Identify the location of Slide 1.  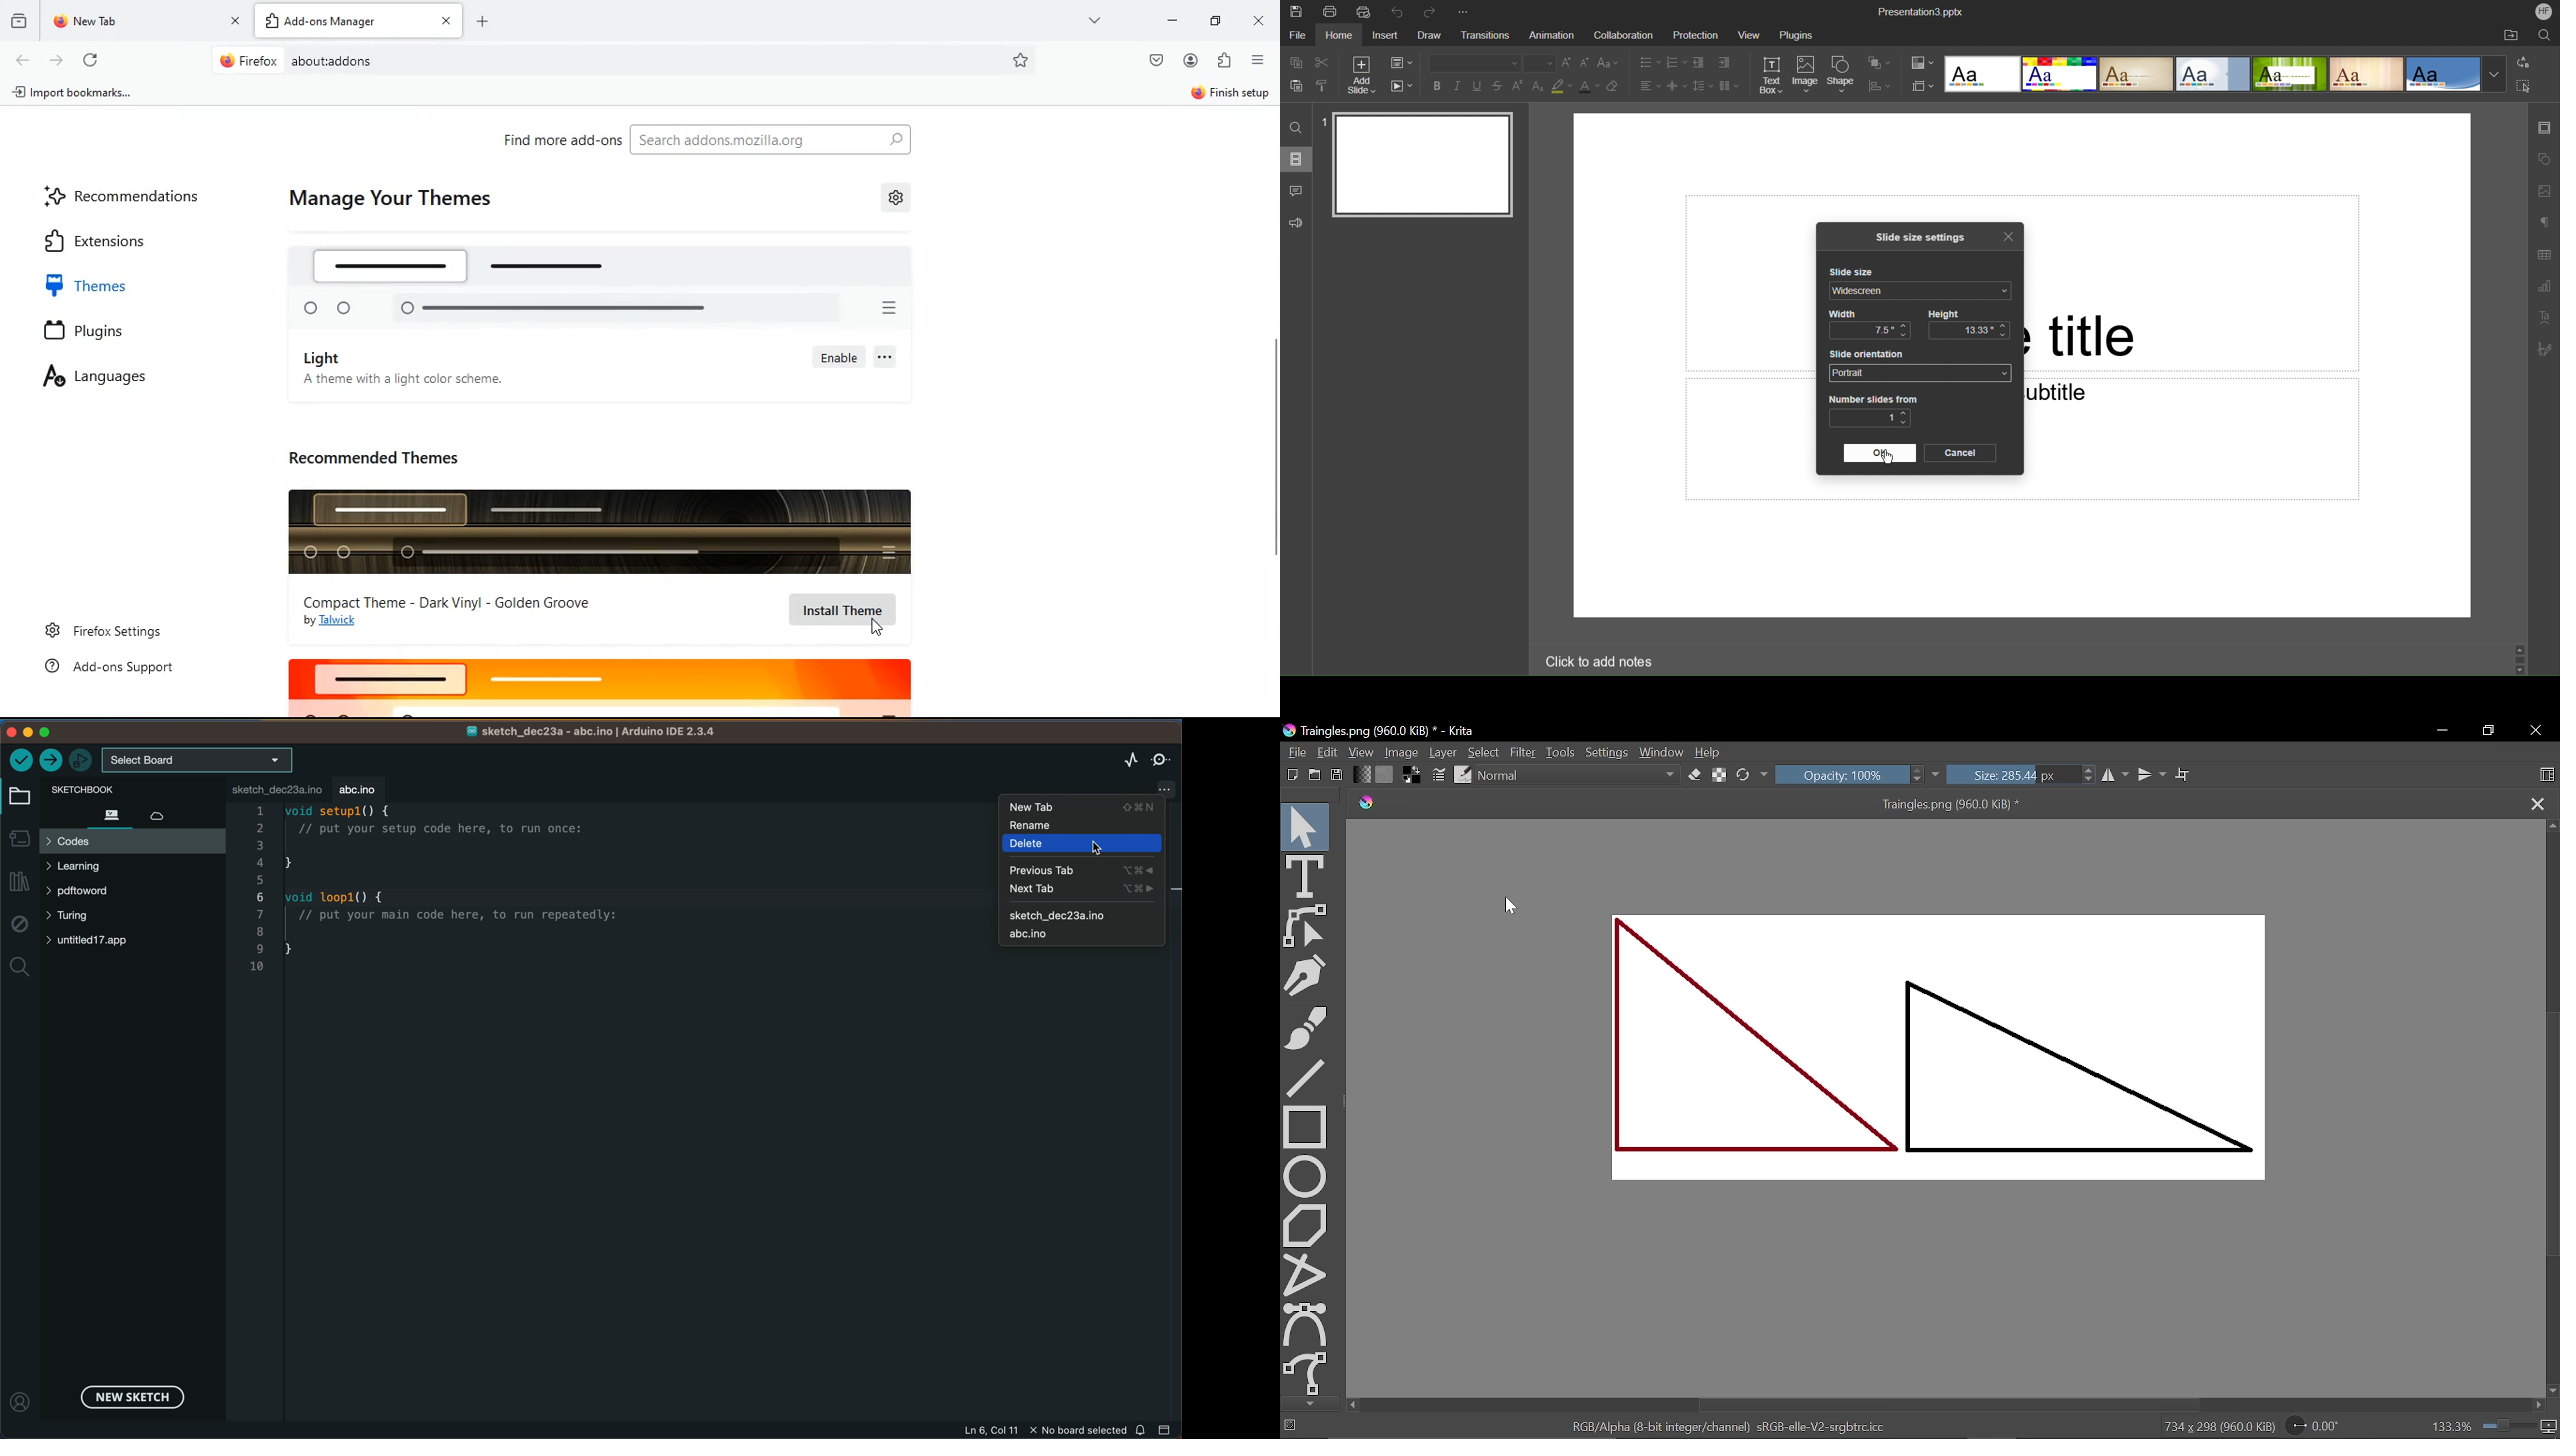
(1419, 166).